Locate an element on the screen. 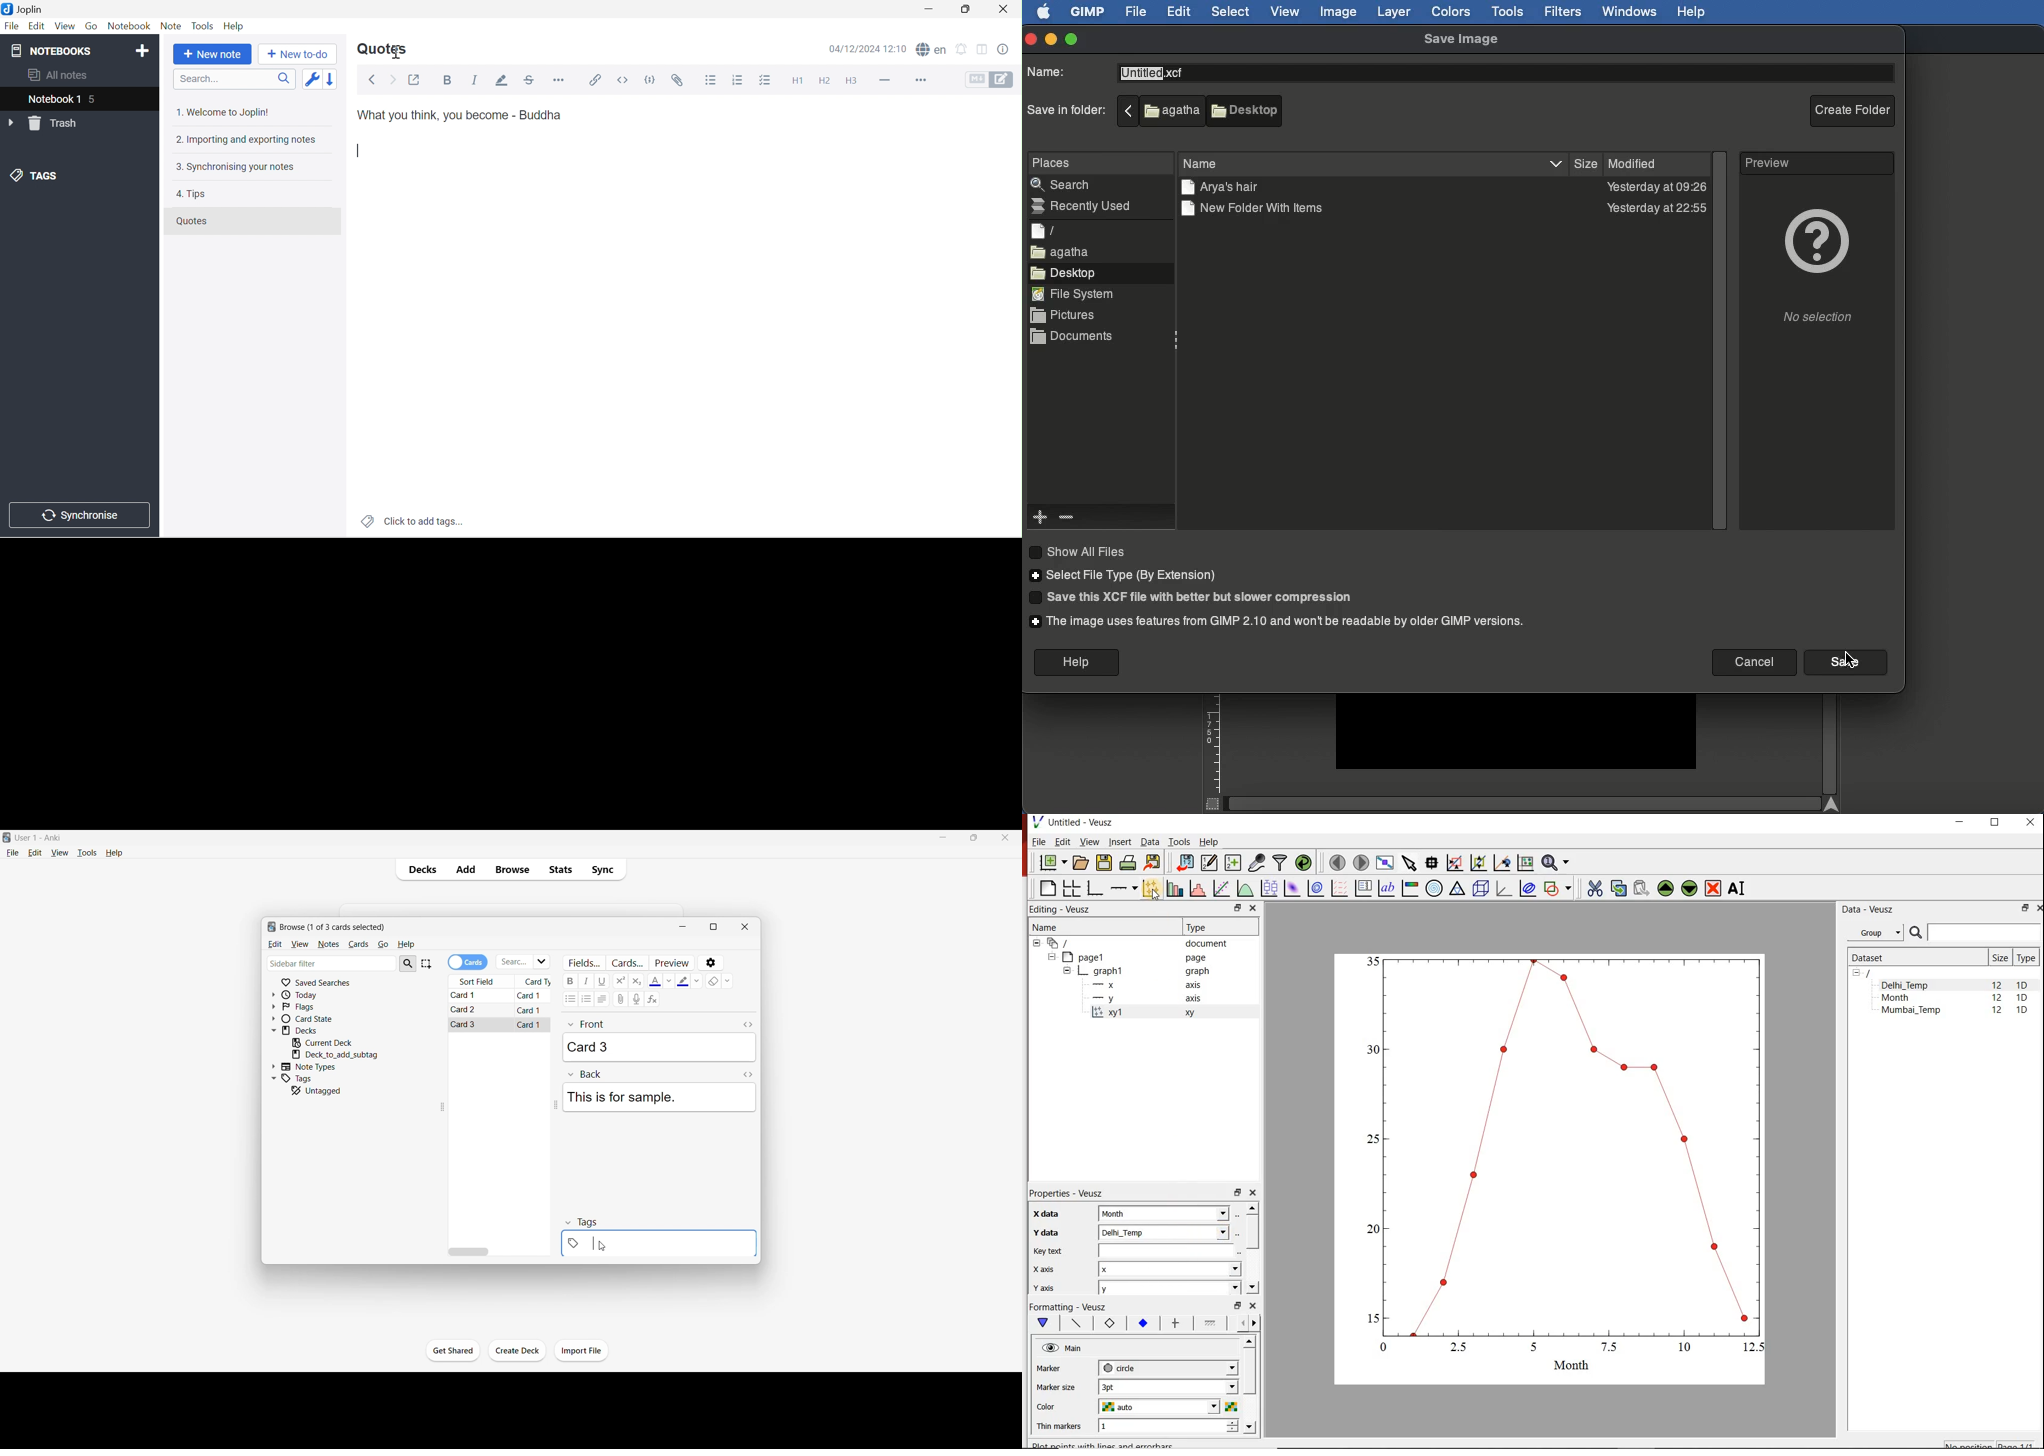  Trash is located at coordinates (57, 124).